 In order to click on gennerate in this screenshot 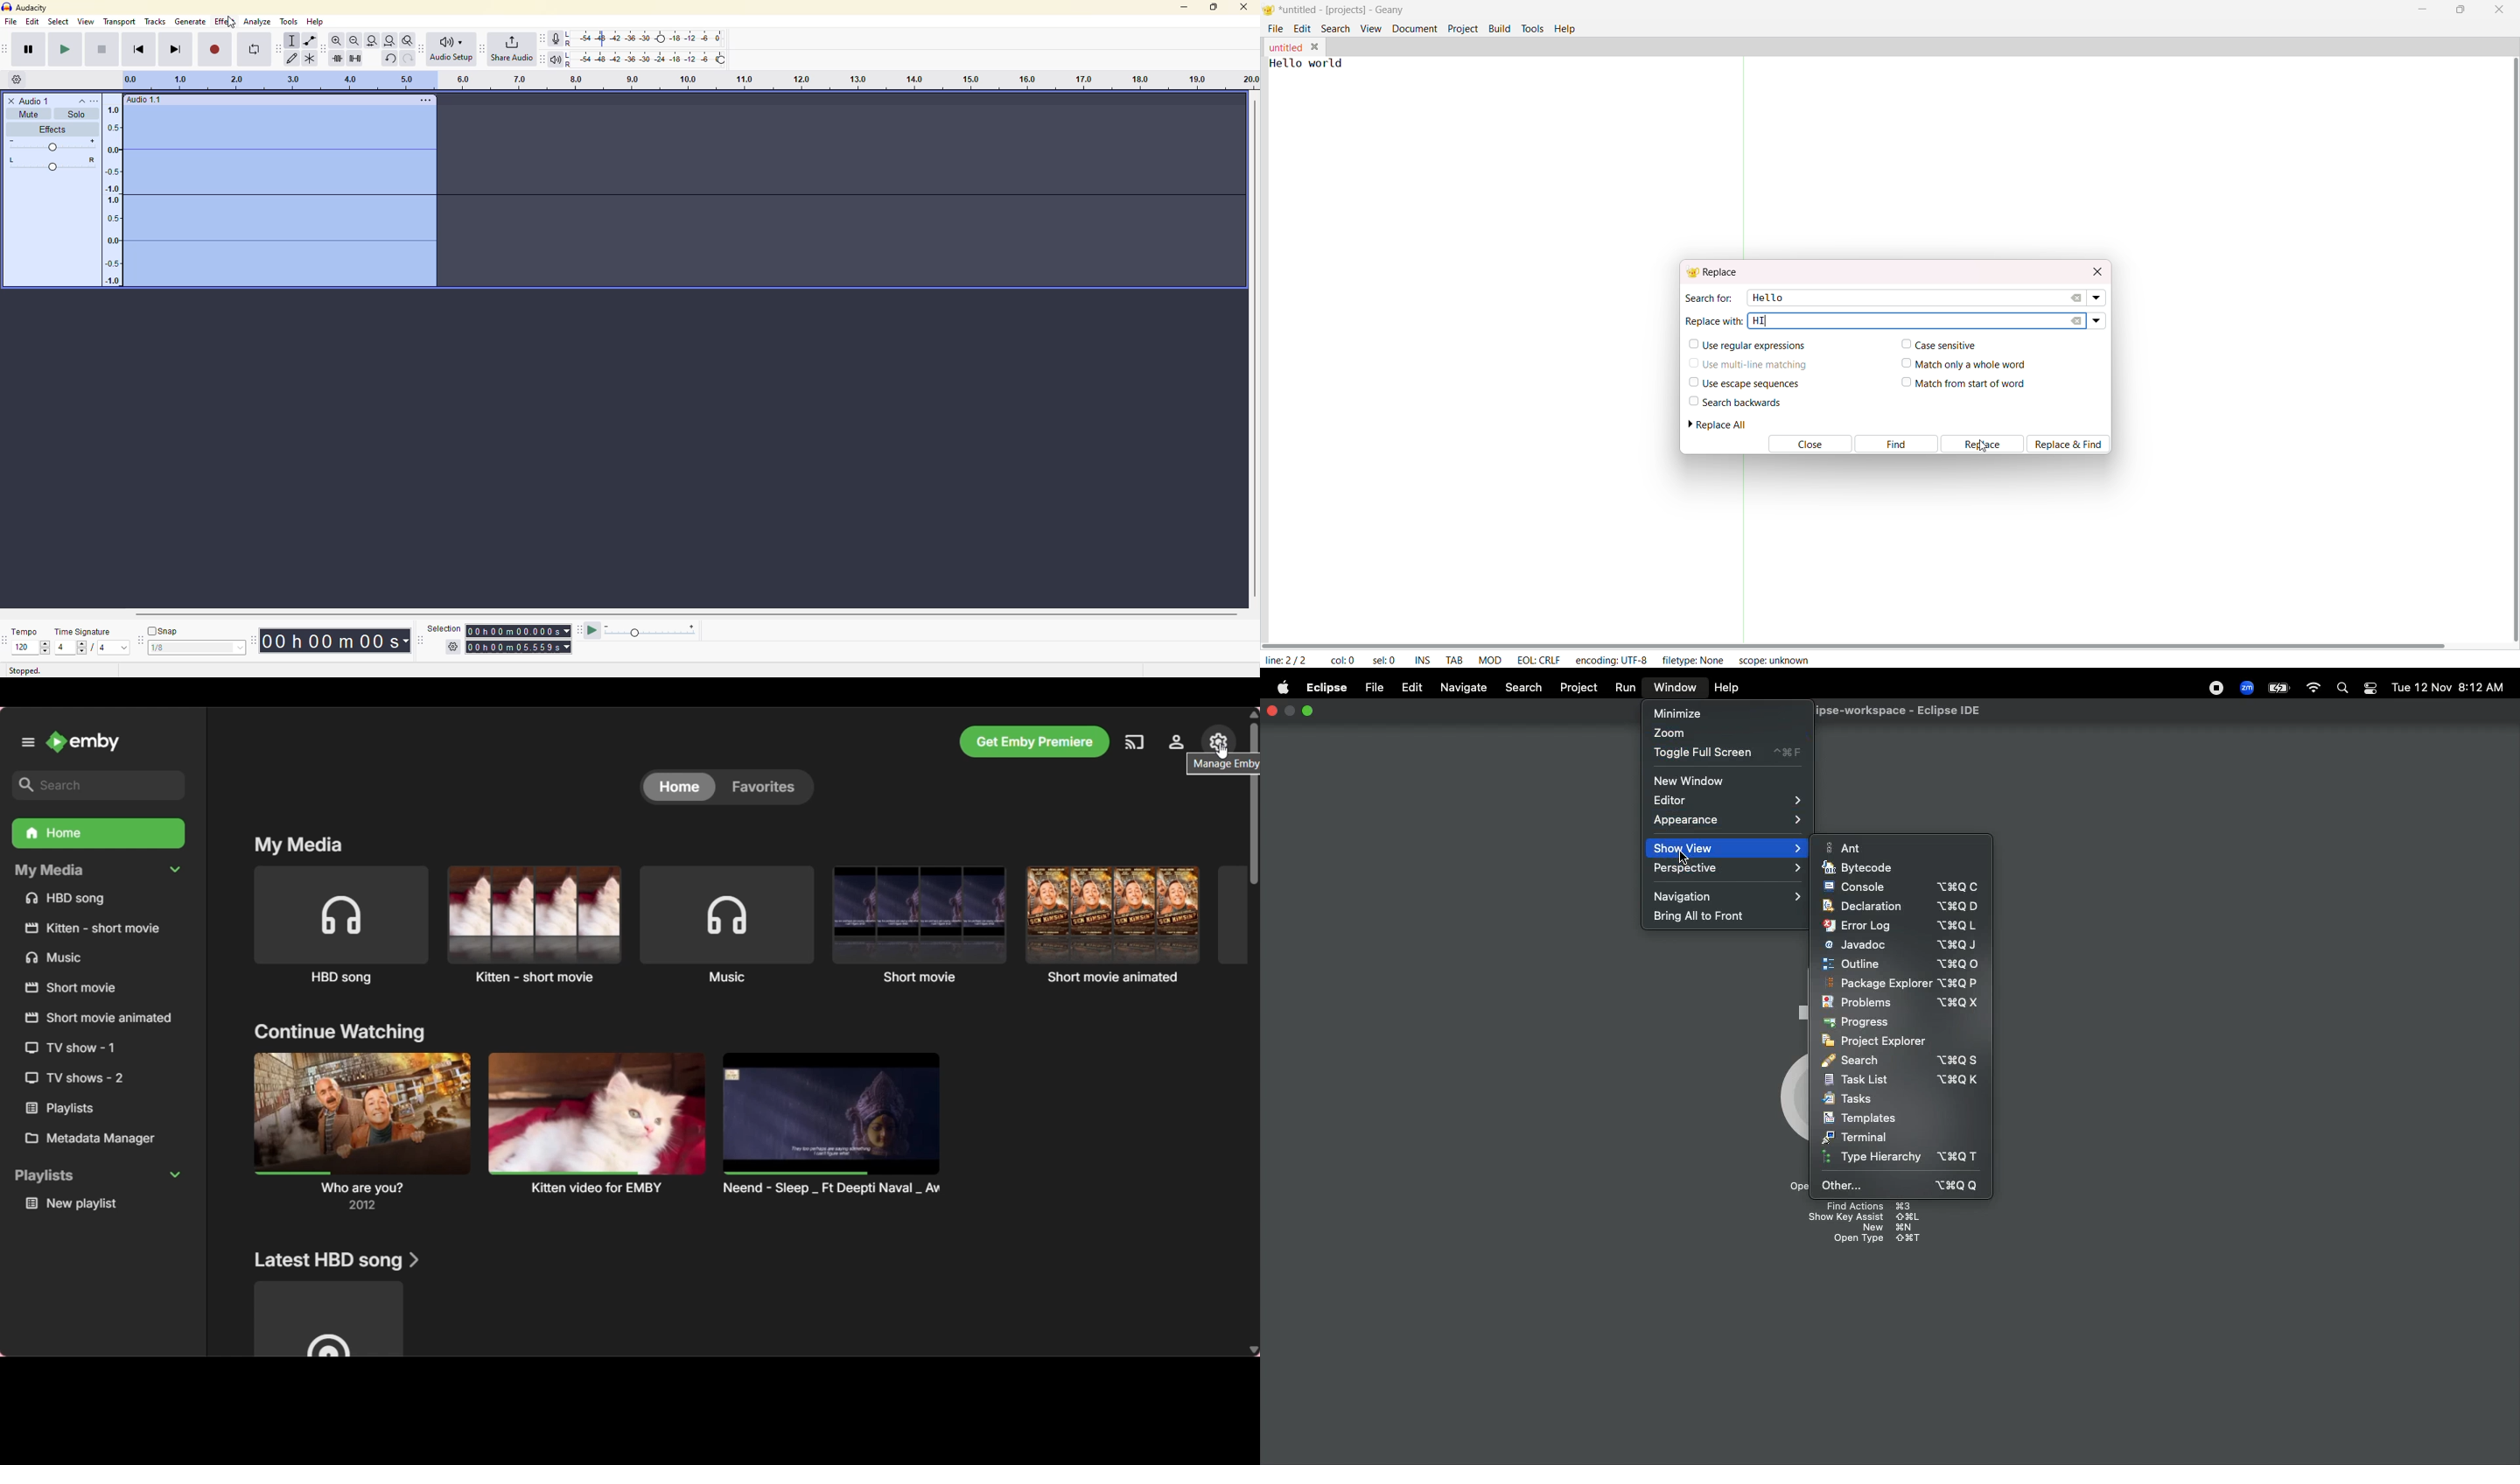, I will do `click(190, 21)`.